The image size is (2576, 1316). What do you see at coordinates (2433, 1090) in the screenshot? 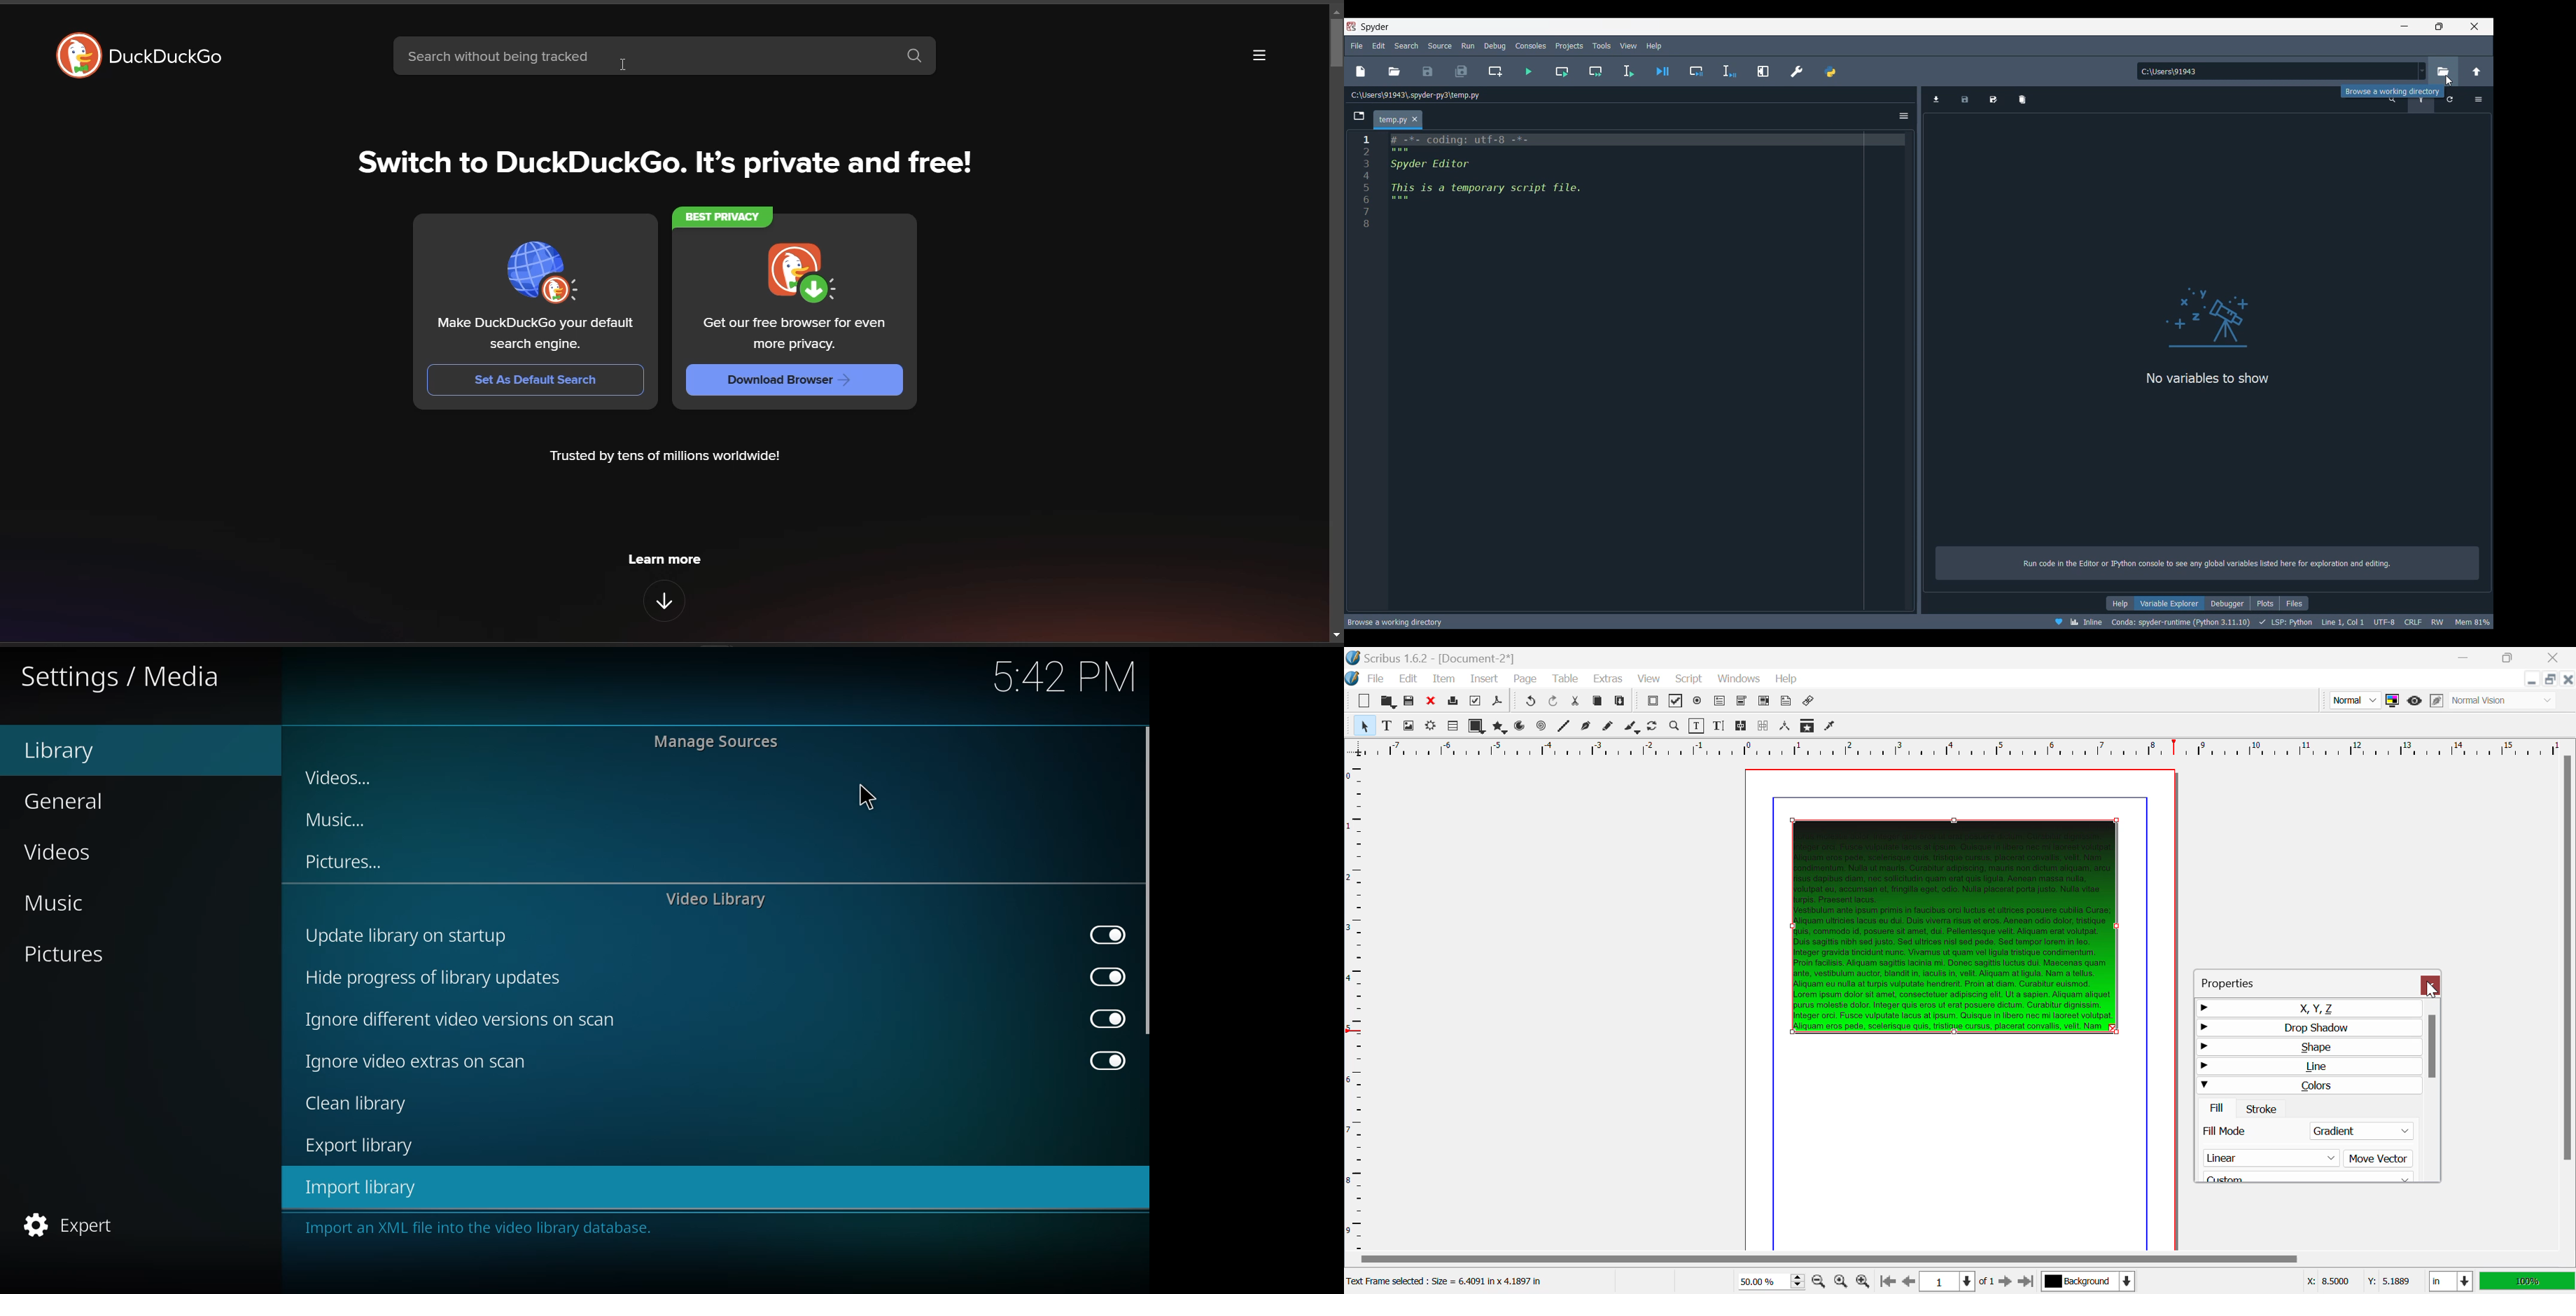
I see `Scroll Bar` at bounding box center [2433, 1090].